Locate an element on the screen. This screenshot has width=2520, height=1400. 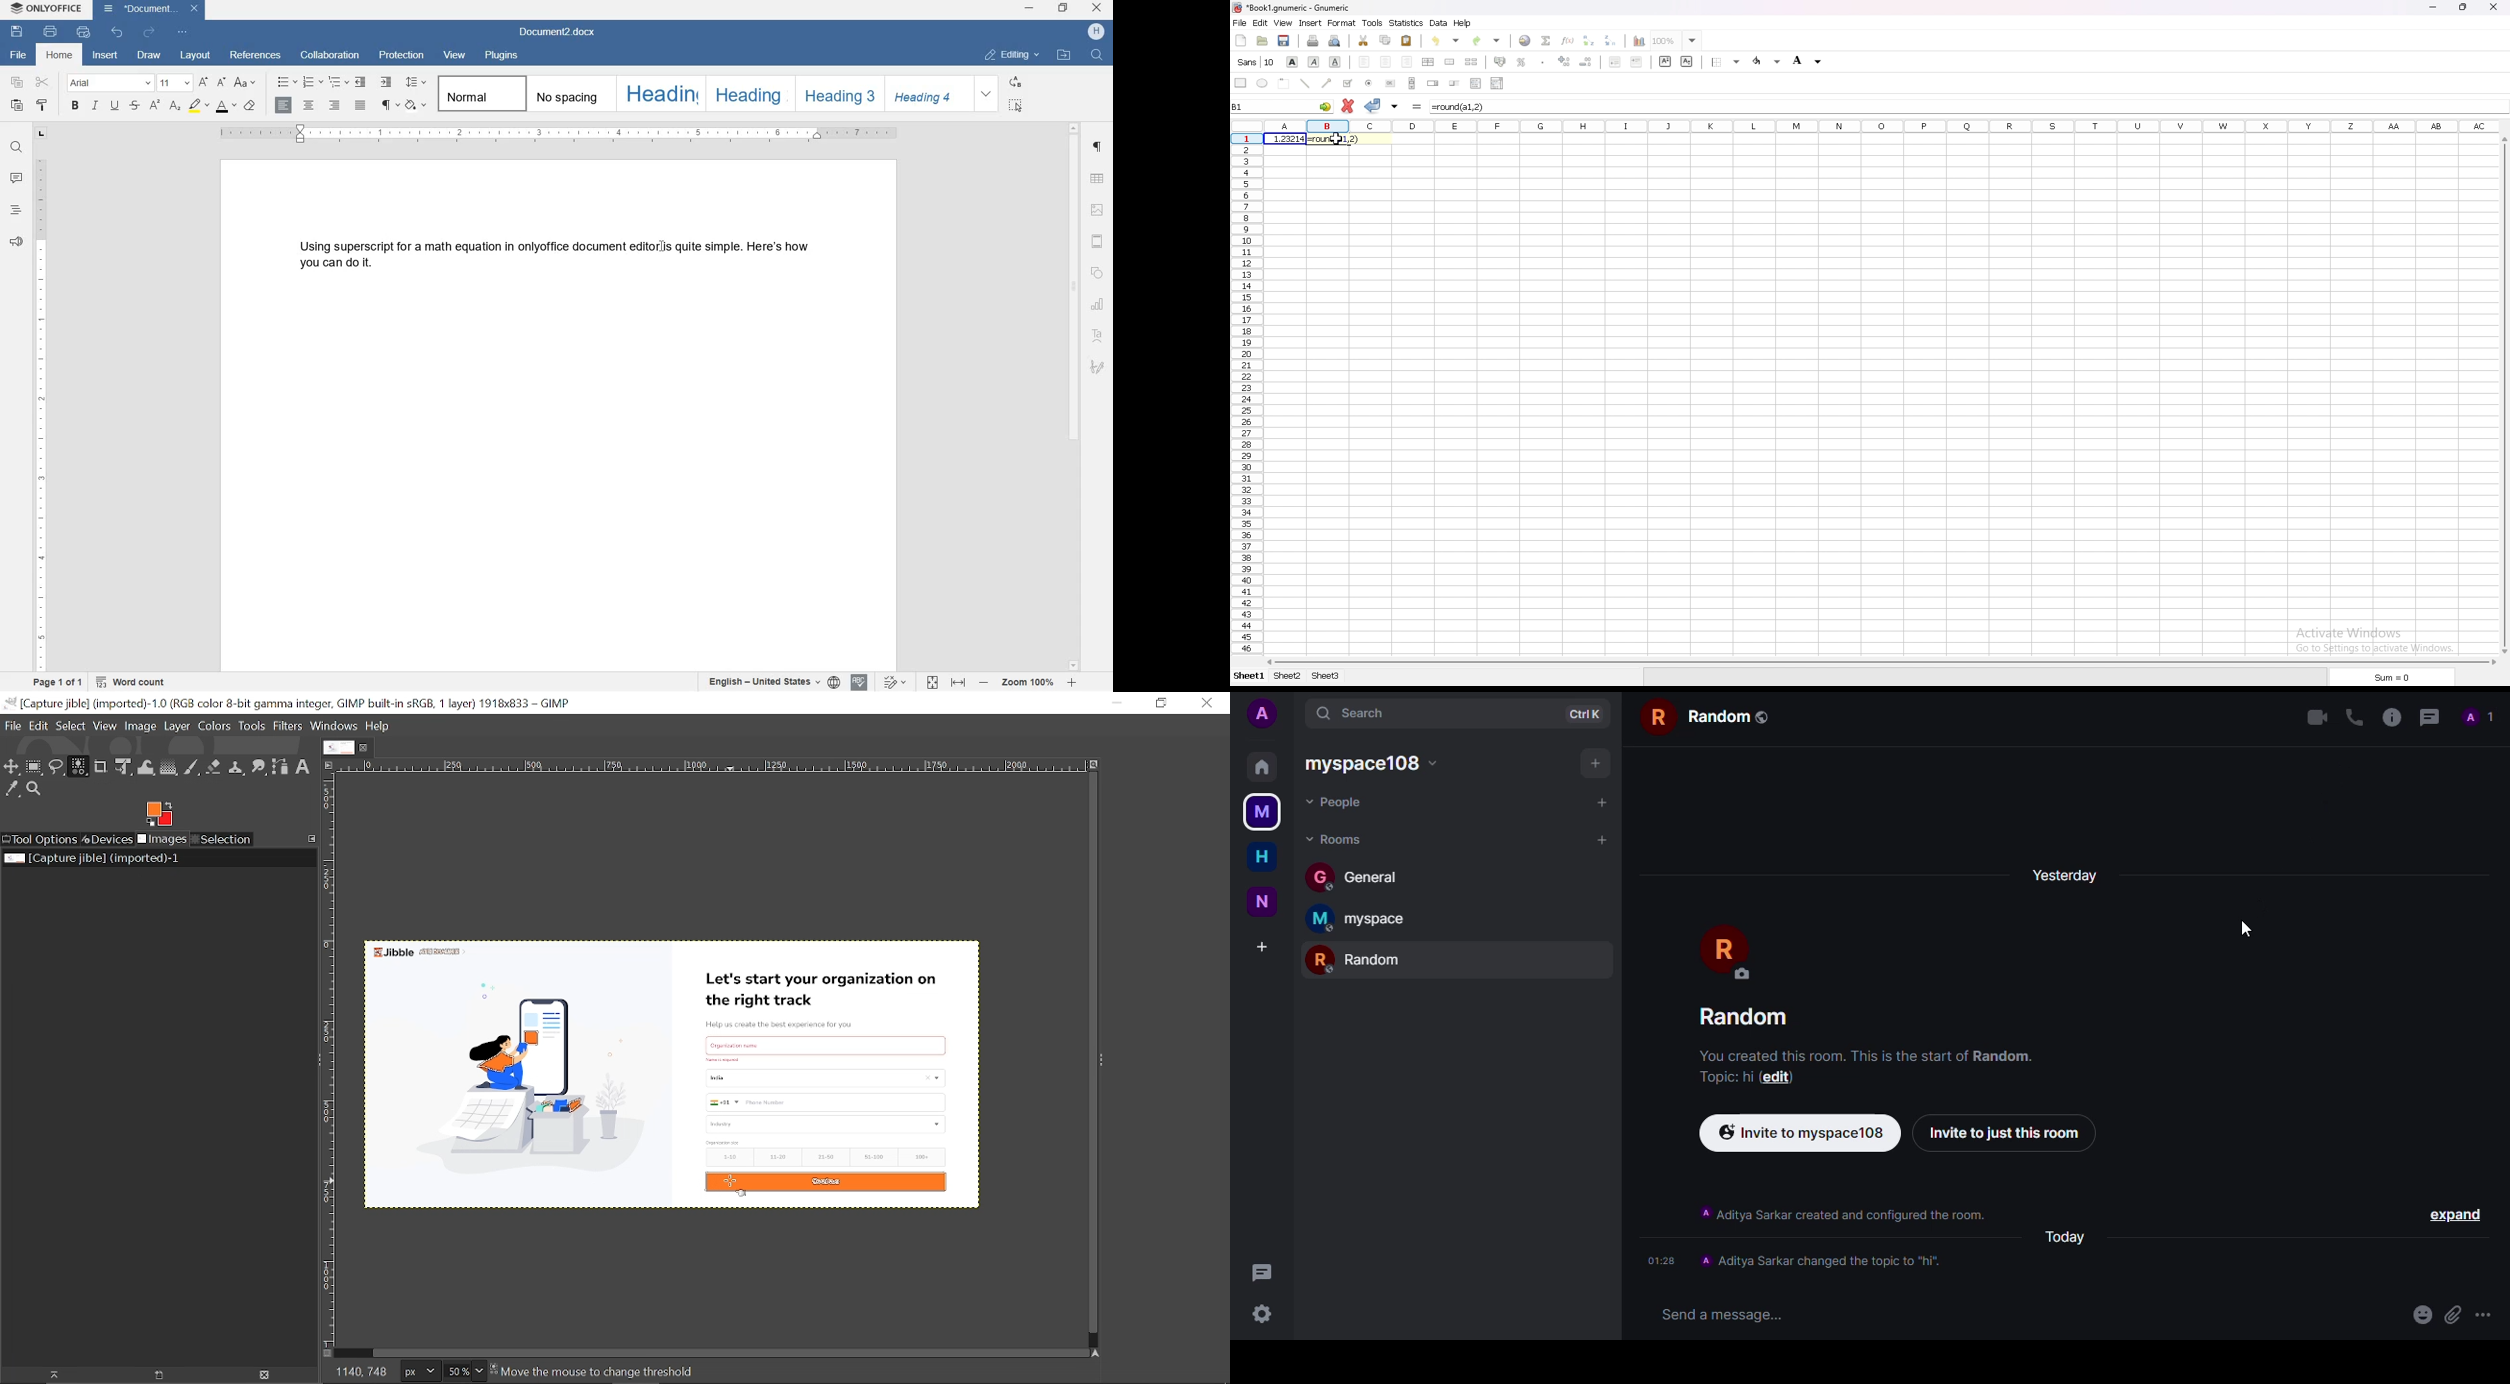
topic added is located at coordinates (1726, 1076).